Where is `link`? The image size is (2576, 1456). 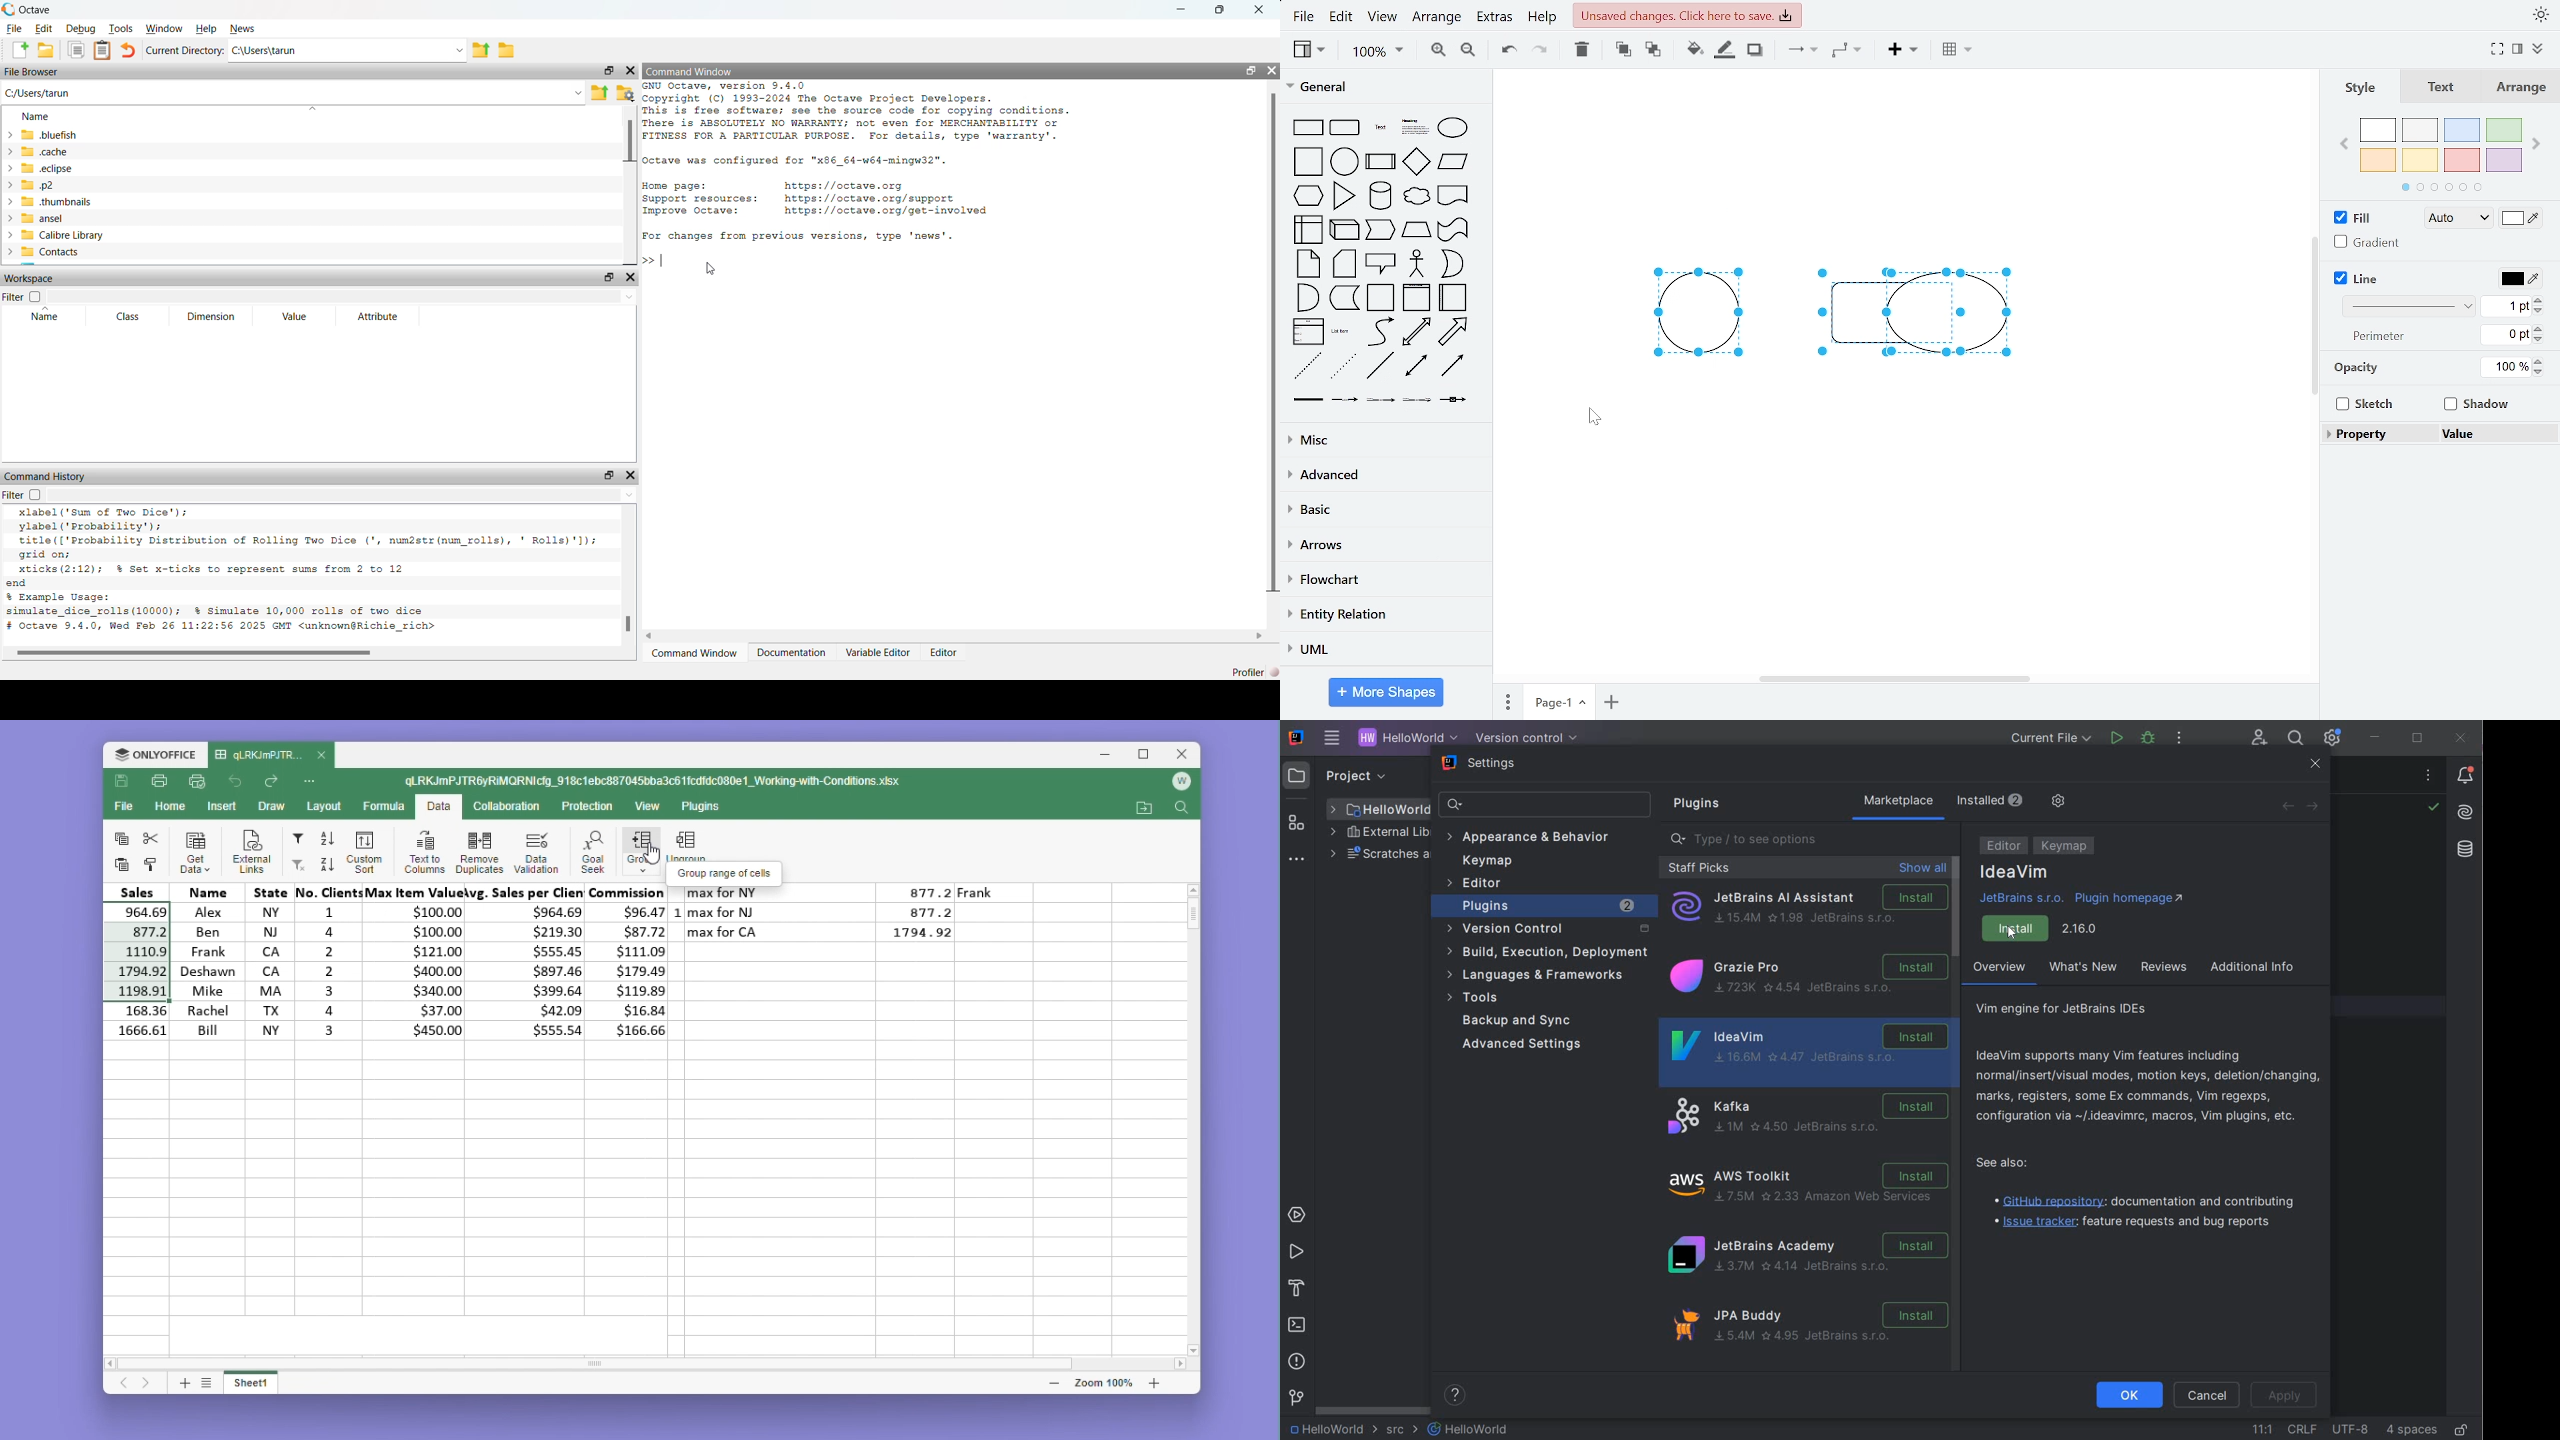
link is located at coordinates (1309, 403).